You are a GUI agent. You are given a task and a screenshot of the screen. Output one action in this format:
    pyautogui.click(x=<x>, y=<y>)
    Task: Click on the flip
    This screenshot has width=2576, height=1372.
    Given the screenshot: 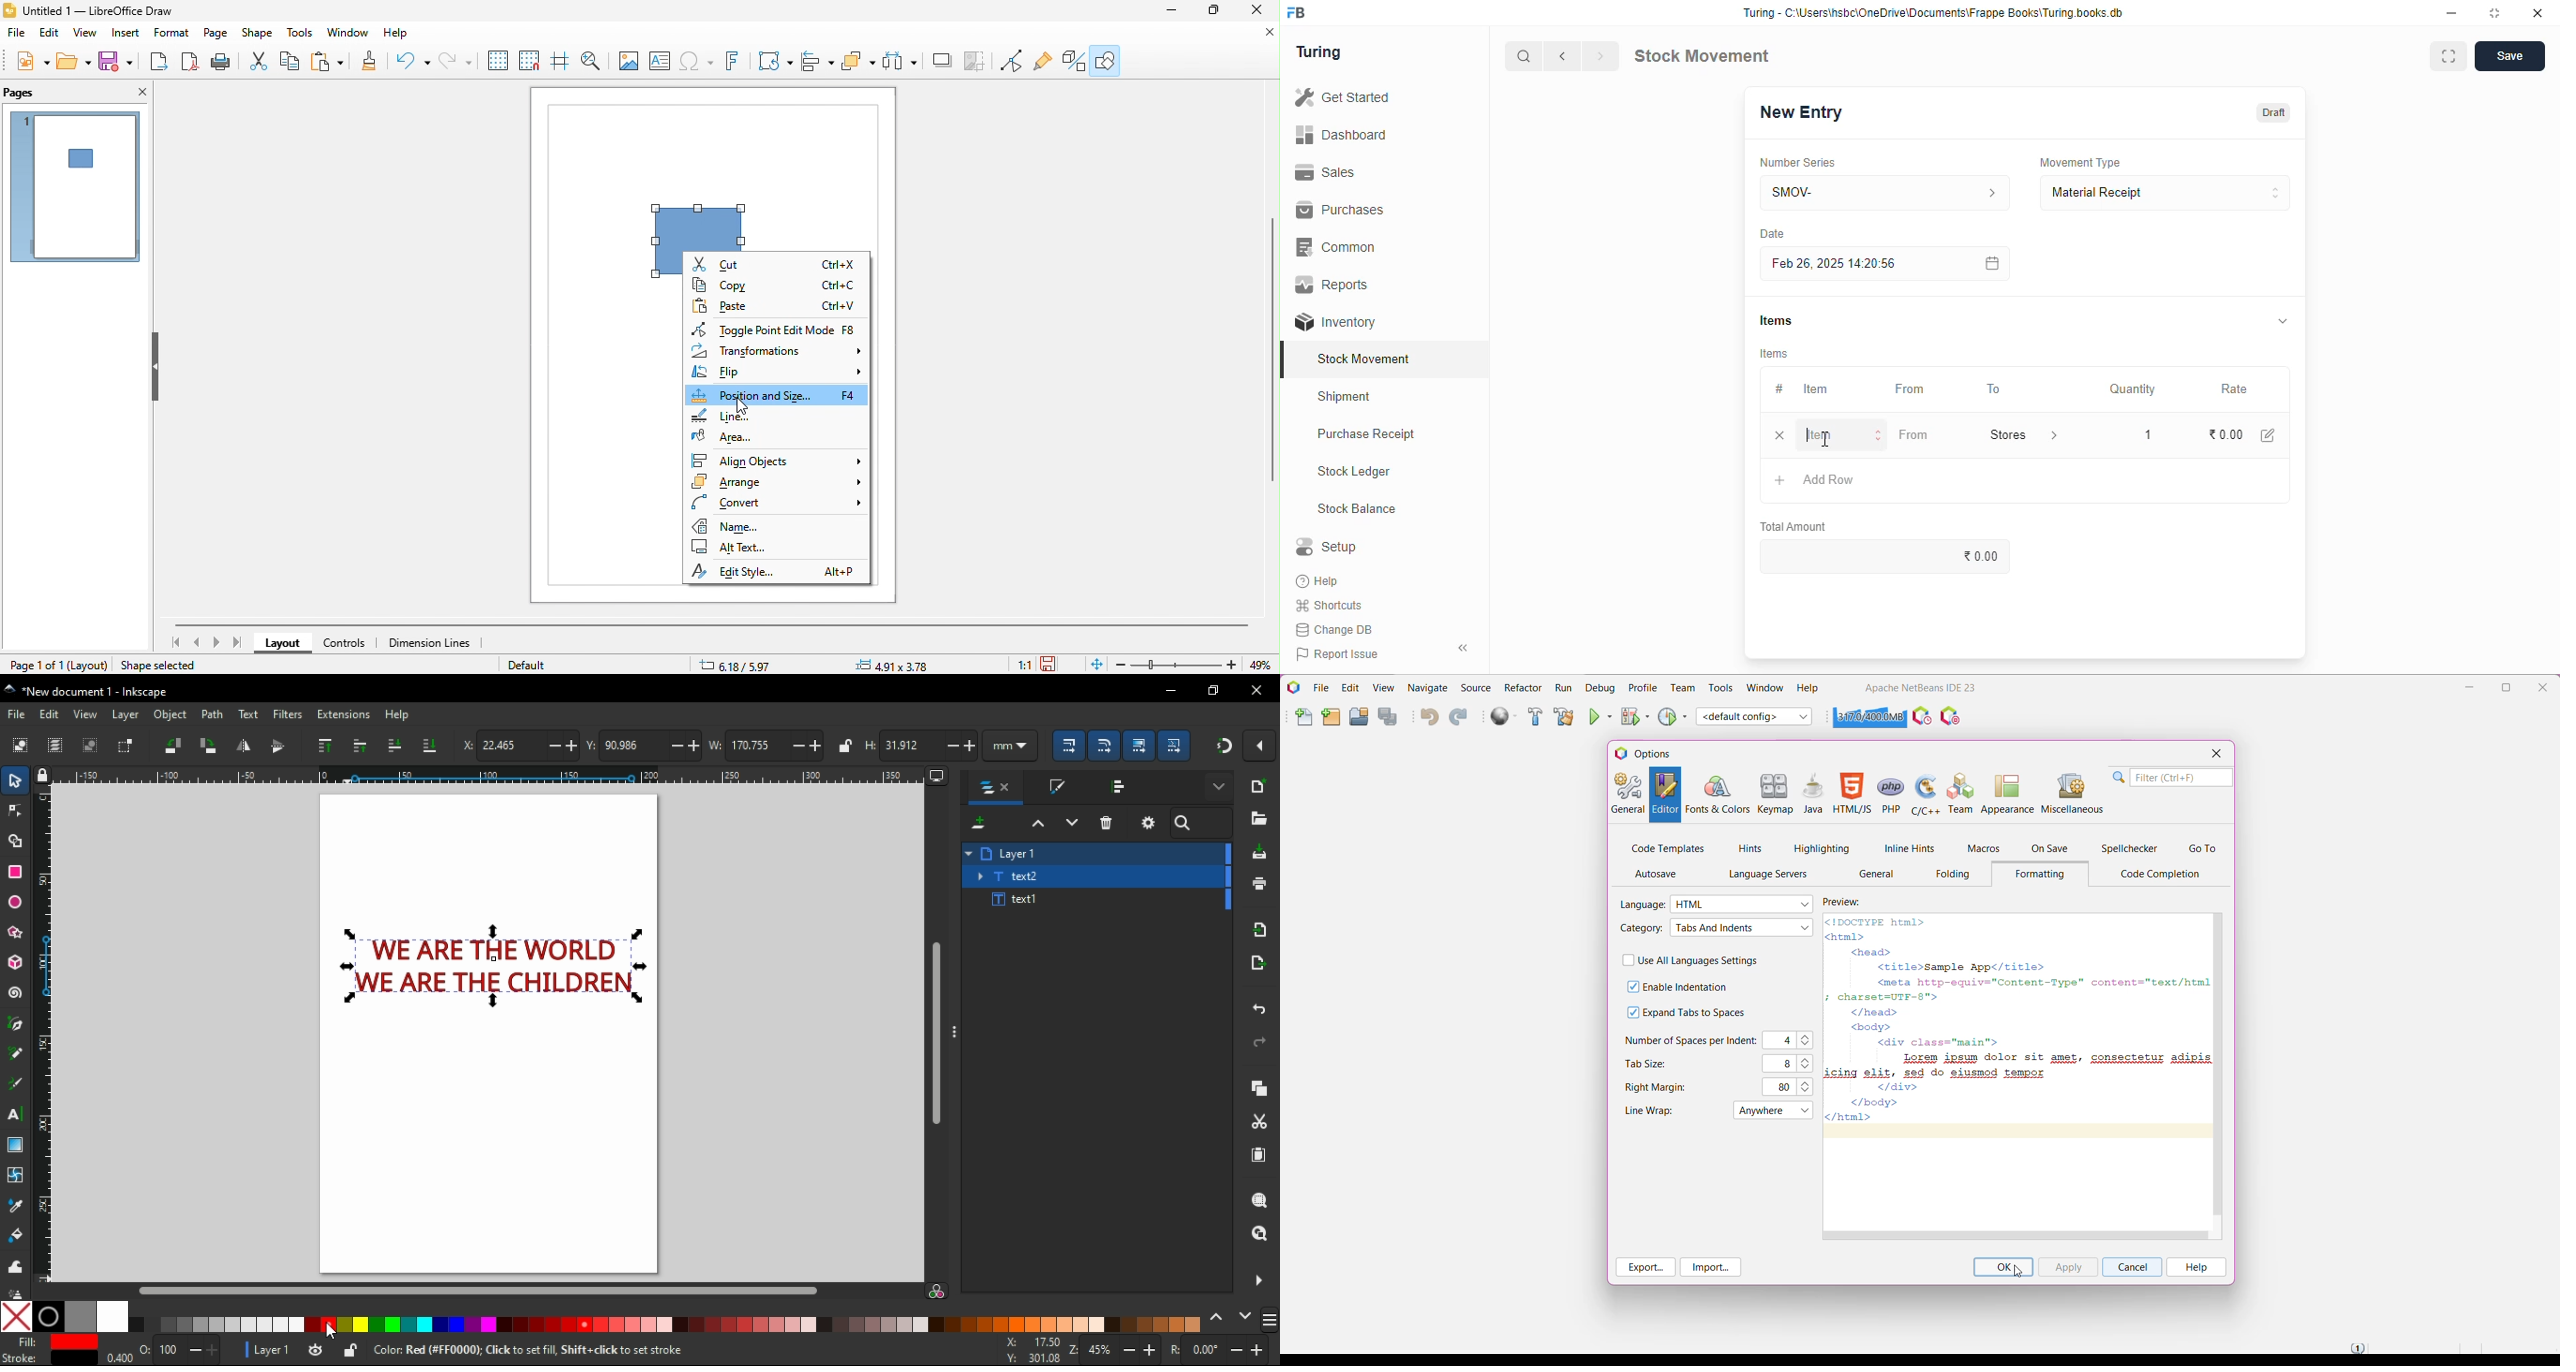 What is the action you would take?
    pyautogui.click(x=775, y=374)
    